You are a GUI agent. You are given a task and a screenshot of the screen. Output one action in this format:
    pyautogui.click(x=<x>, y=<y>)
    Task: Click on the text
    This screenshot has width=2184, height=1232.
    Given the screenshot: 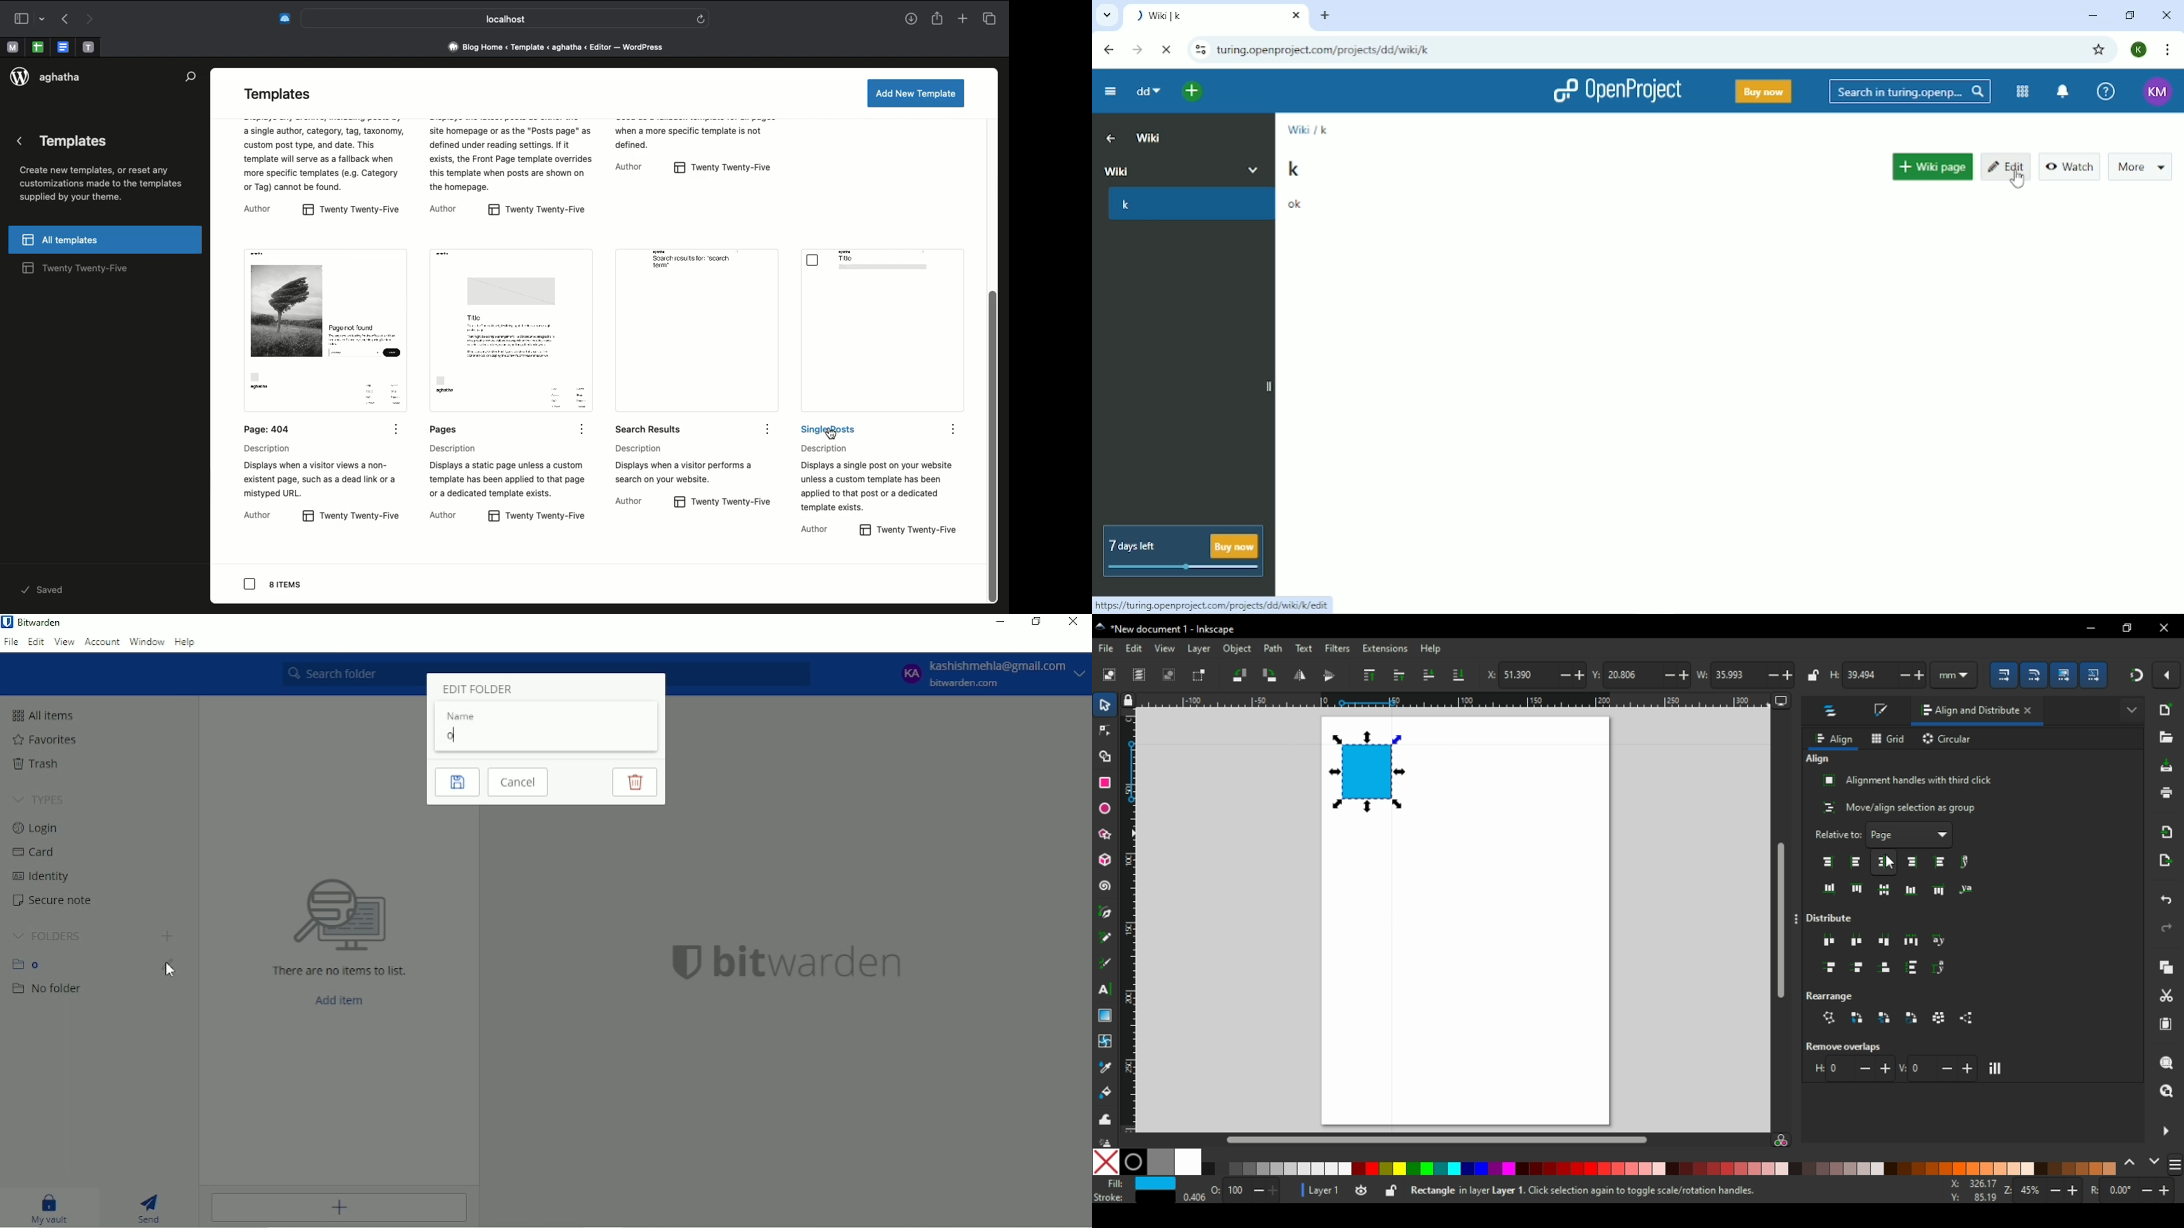 What is the action you would take?
    pyautogui.click(x=1303, y=649)
    